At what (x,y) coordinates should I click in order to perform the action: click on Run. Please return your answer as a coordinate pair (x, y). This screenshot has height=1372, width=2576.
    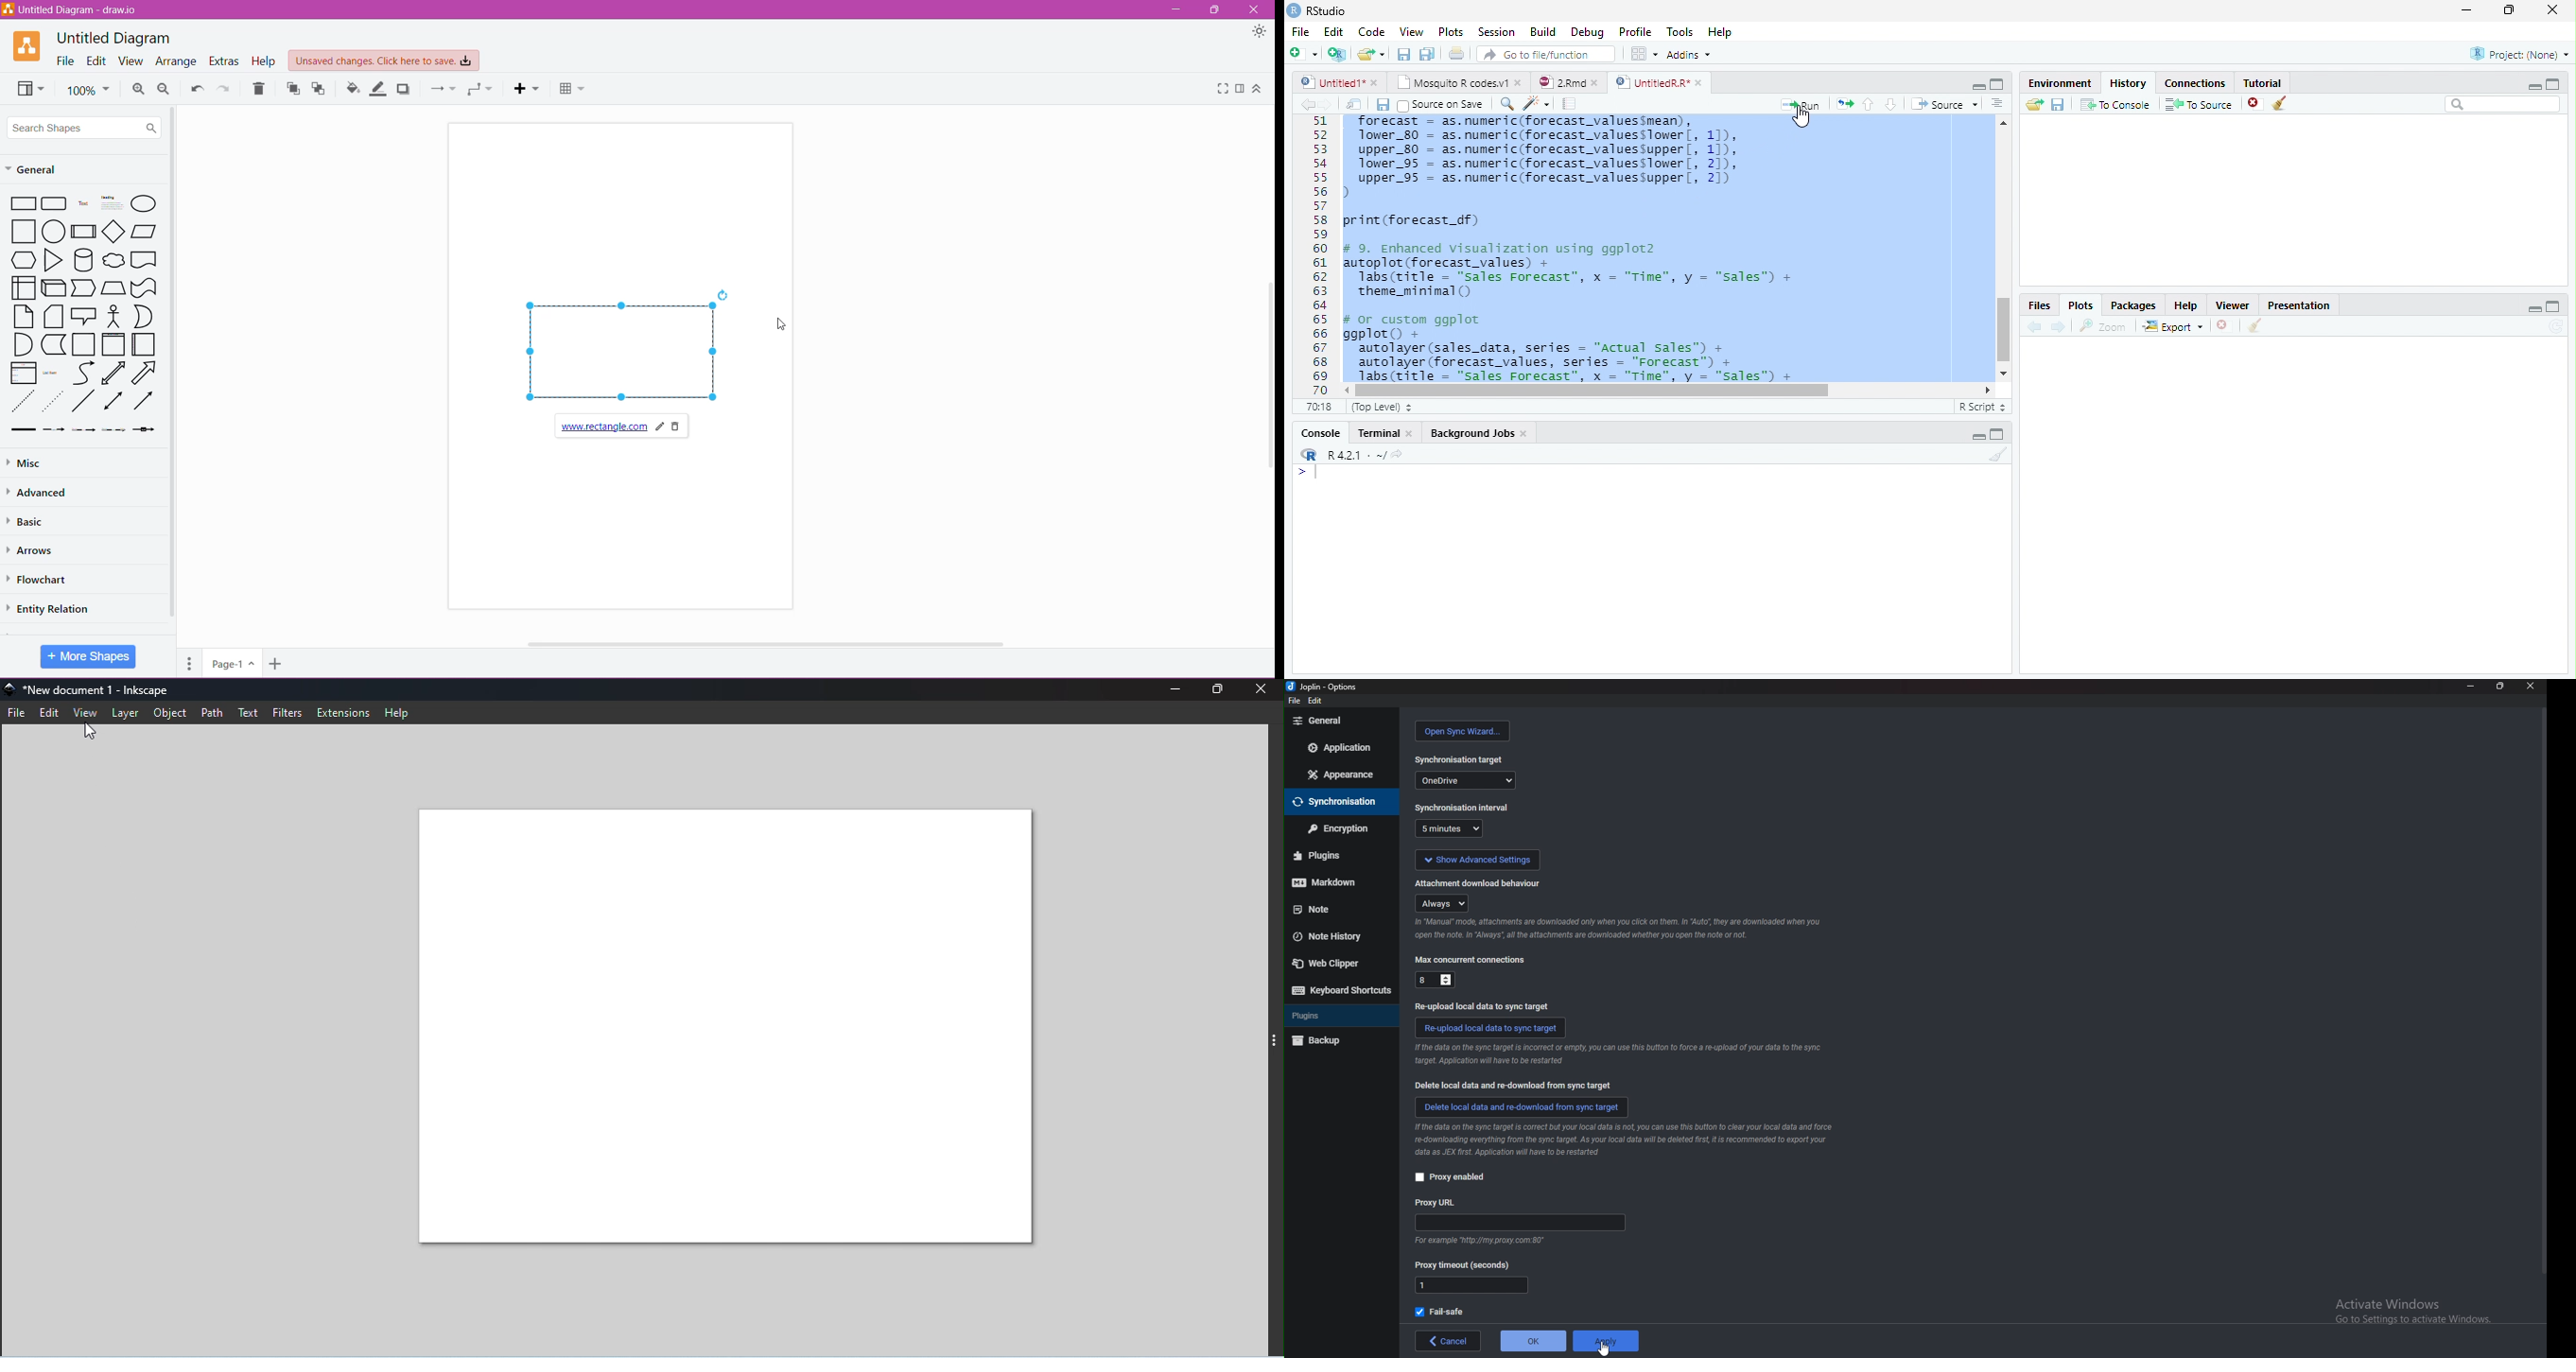
    Looking at the image, I should click on (1797, 105).